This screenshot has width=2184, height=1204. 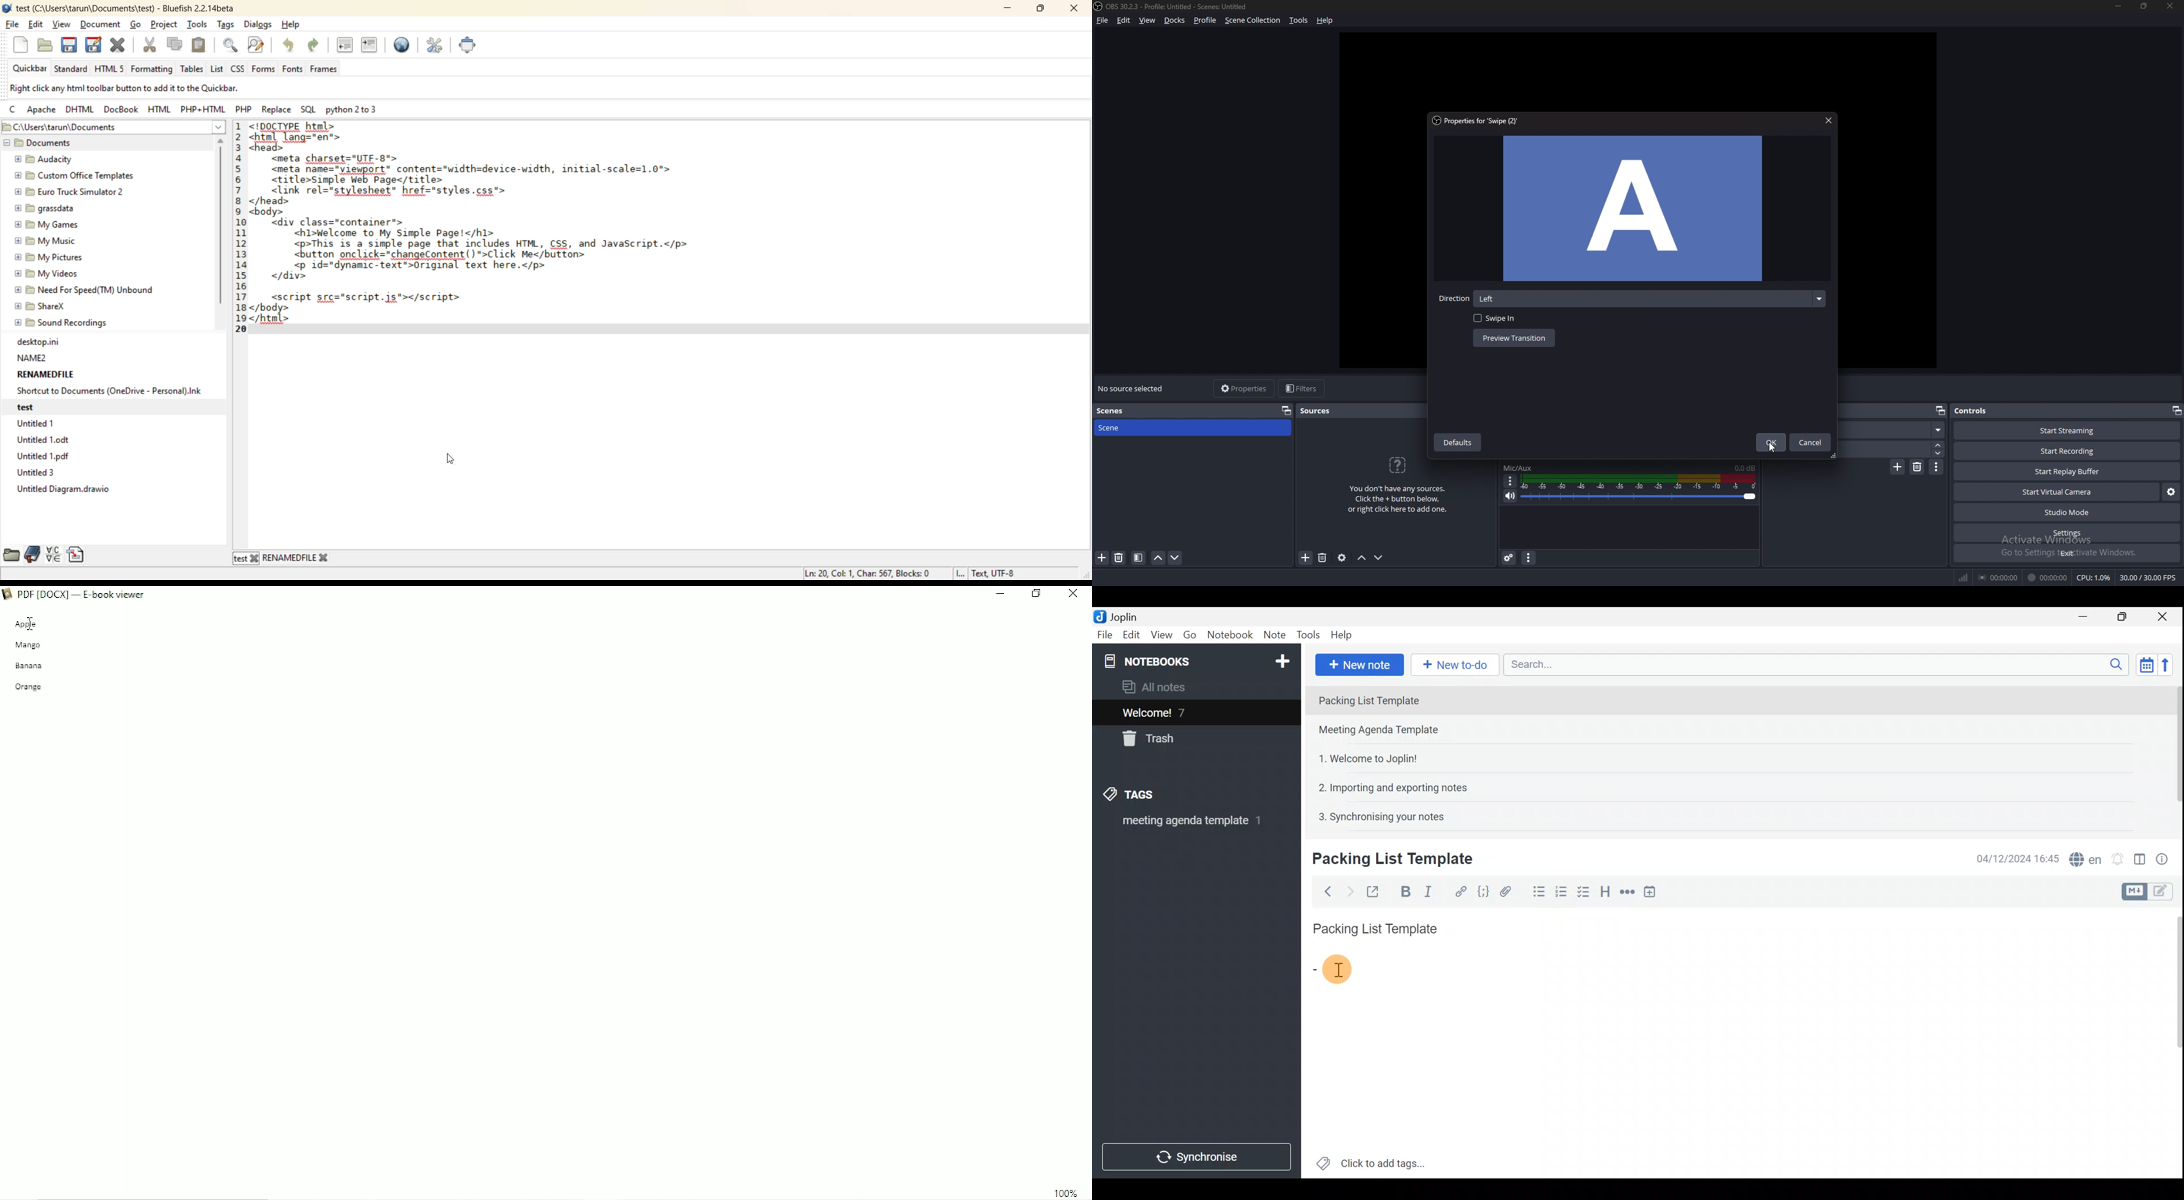 I want to click on meeting agenda template, so click(x=1190, y=824).